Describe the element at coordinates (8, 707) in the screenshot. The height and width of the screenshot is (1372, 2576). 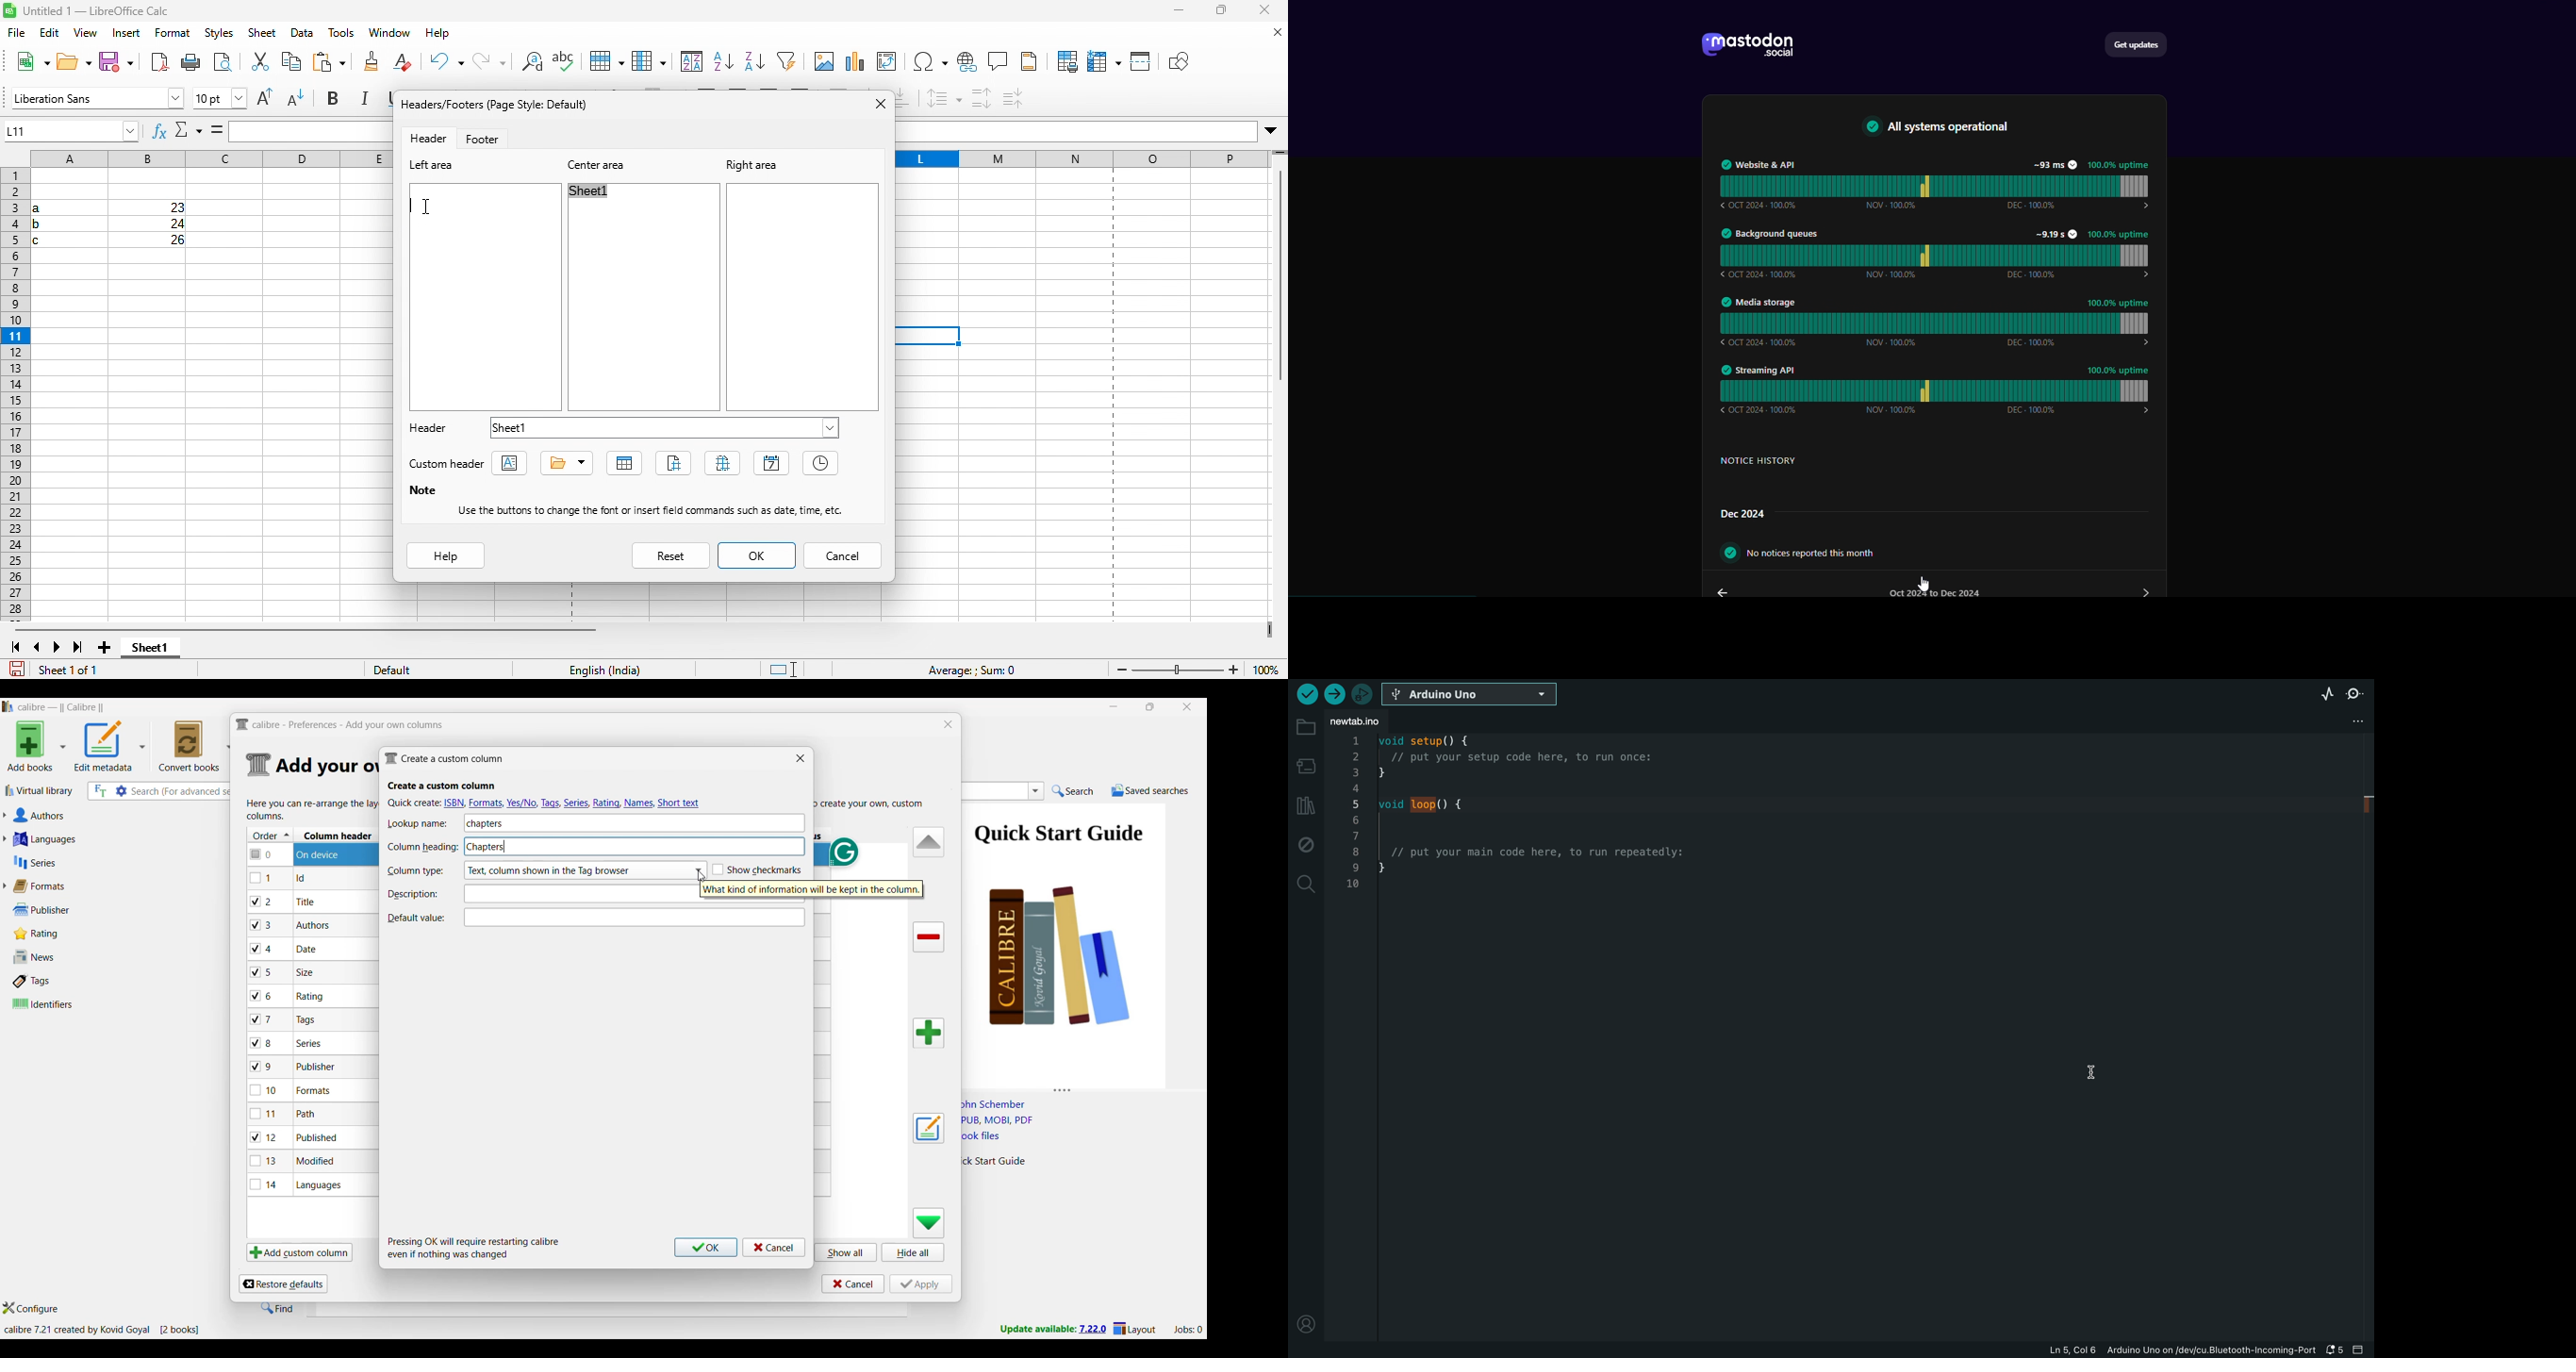
I see `Software logo` at that location.